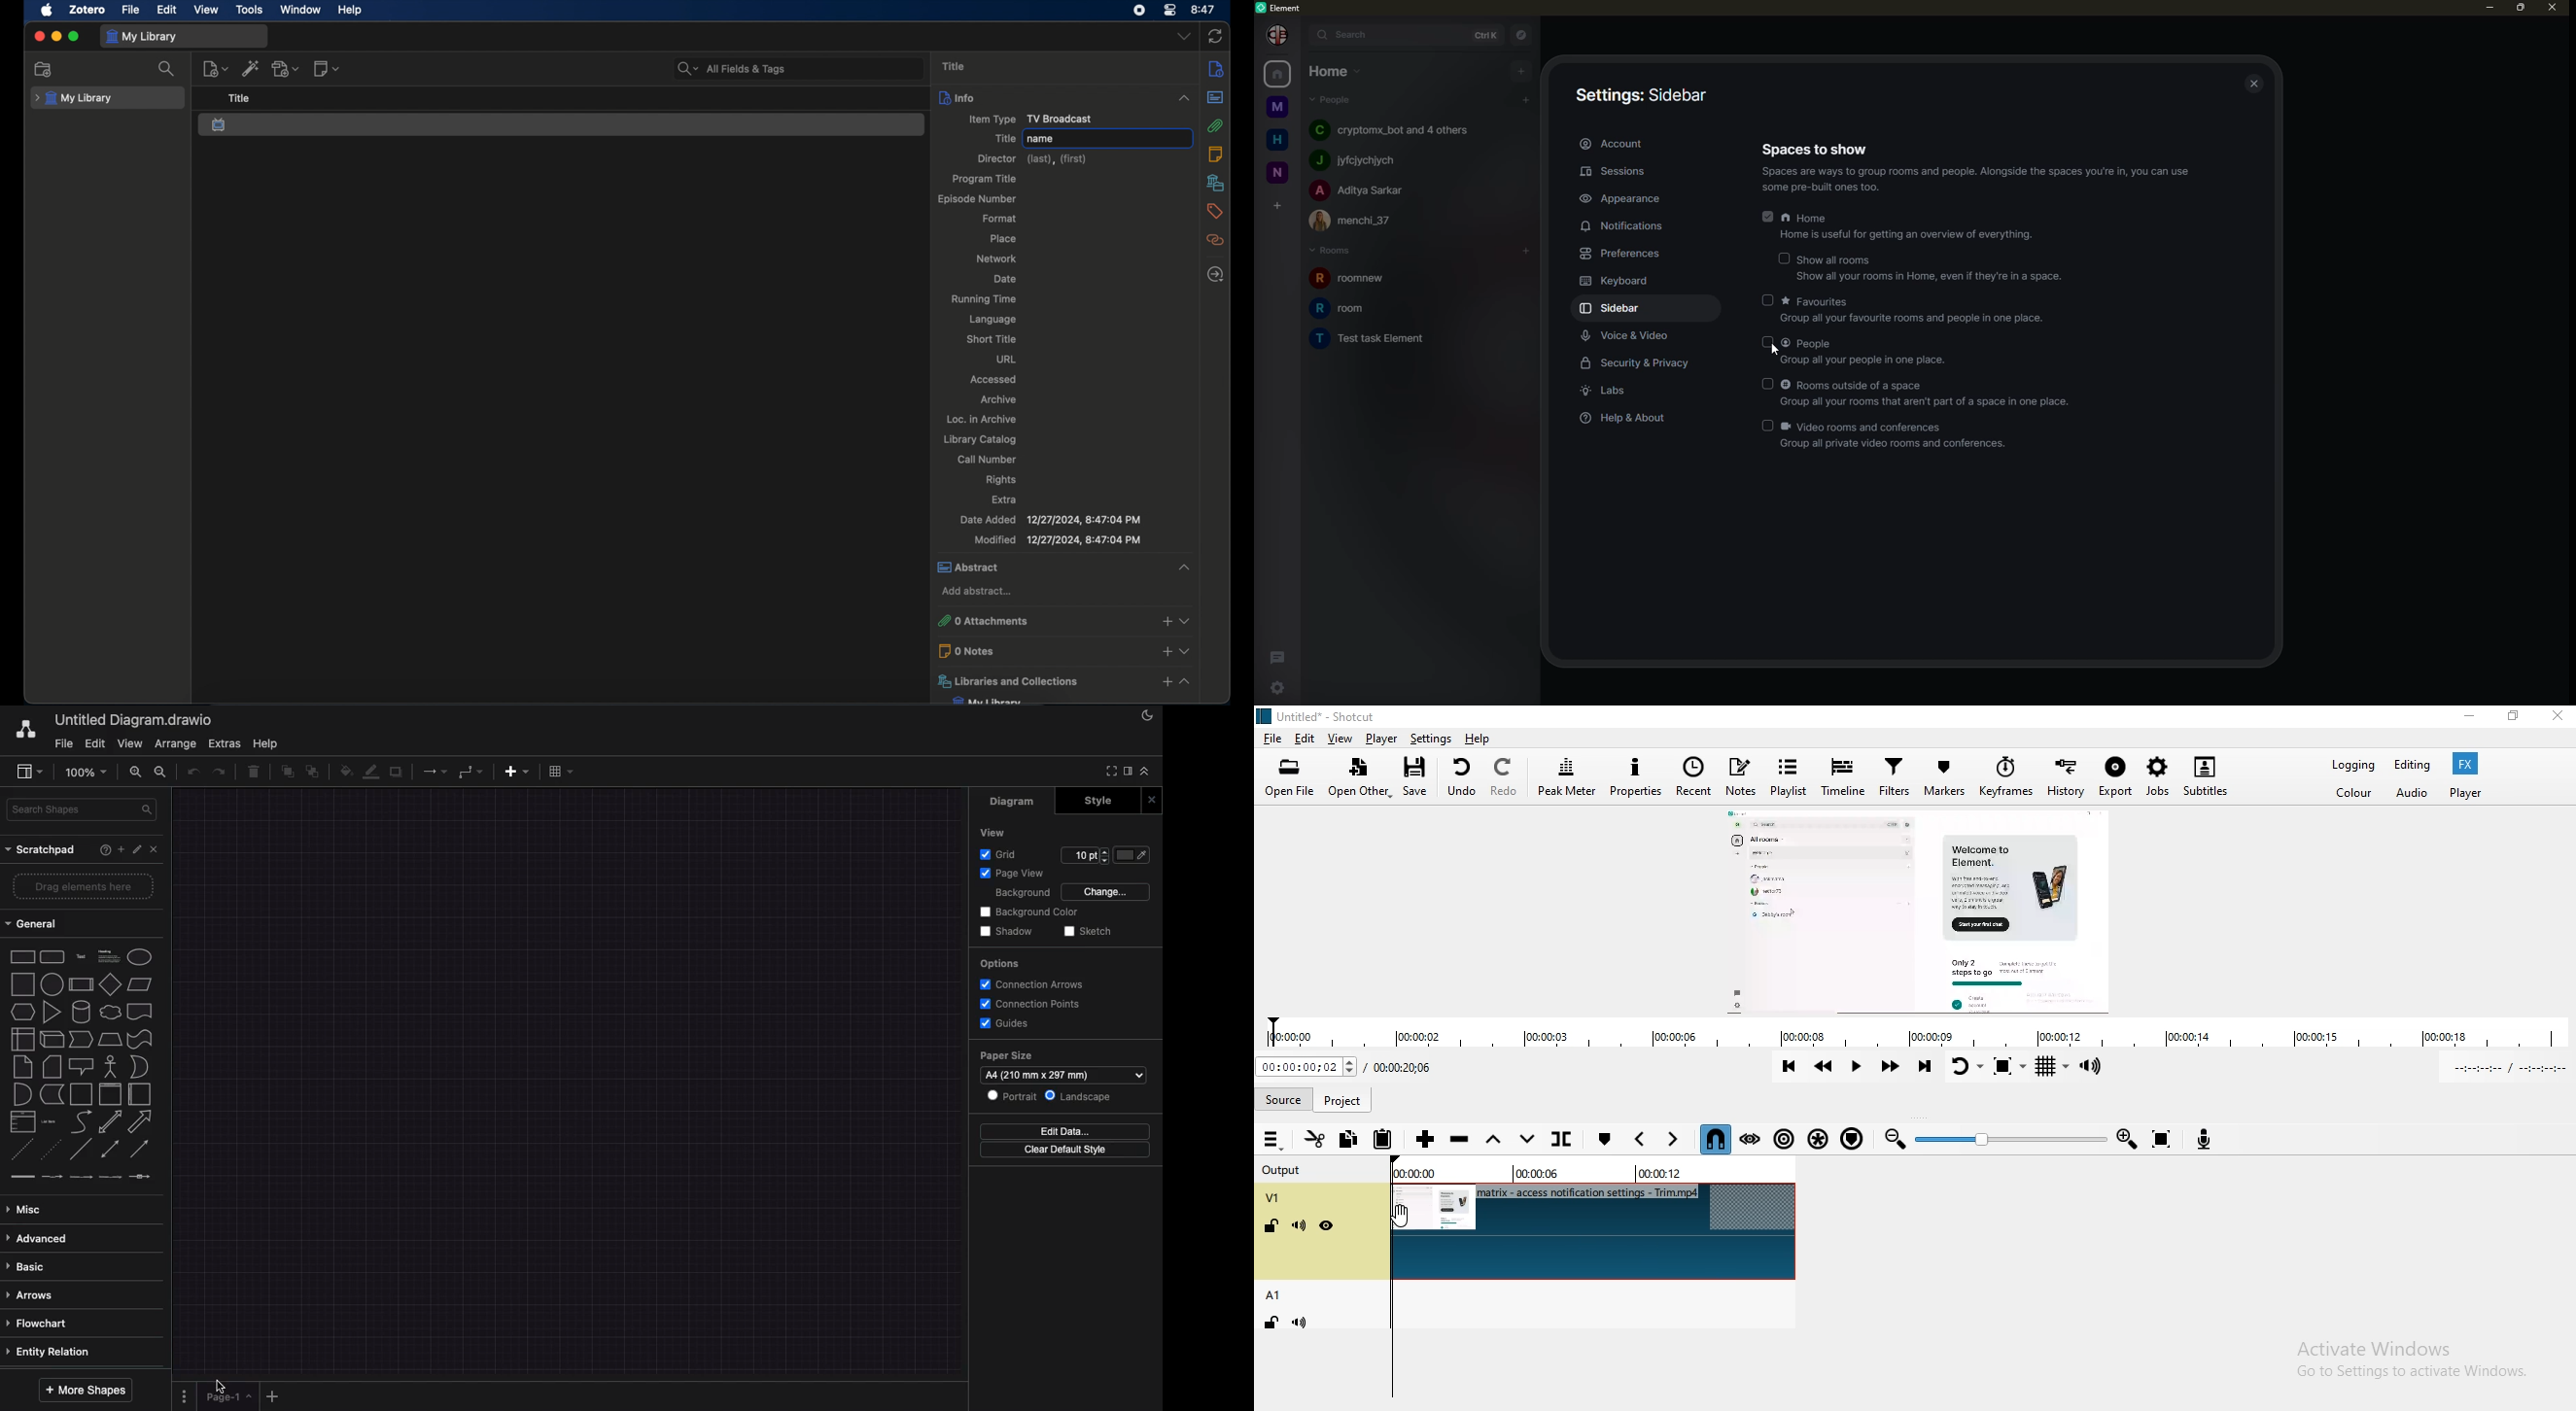 The width and height of the screenshot is (2576, 1428). Describe the element at coordinates (1023, 120) in the screenshot. I see `item type` at that location.